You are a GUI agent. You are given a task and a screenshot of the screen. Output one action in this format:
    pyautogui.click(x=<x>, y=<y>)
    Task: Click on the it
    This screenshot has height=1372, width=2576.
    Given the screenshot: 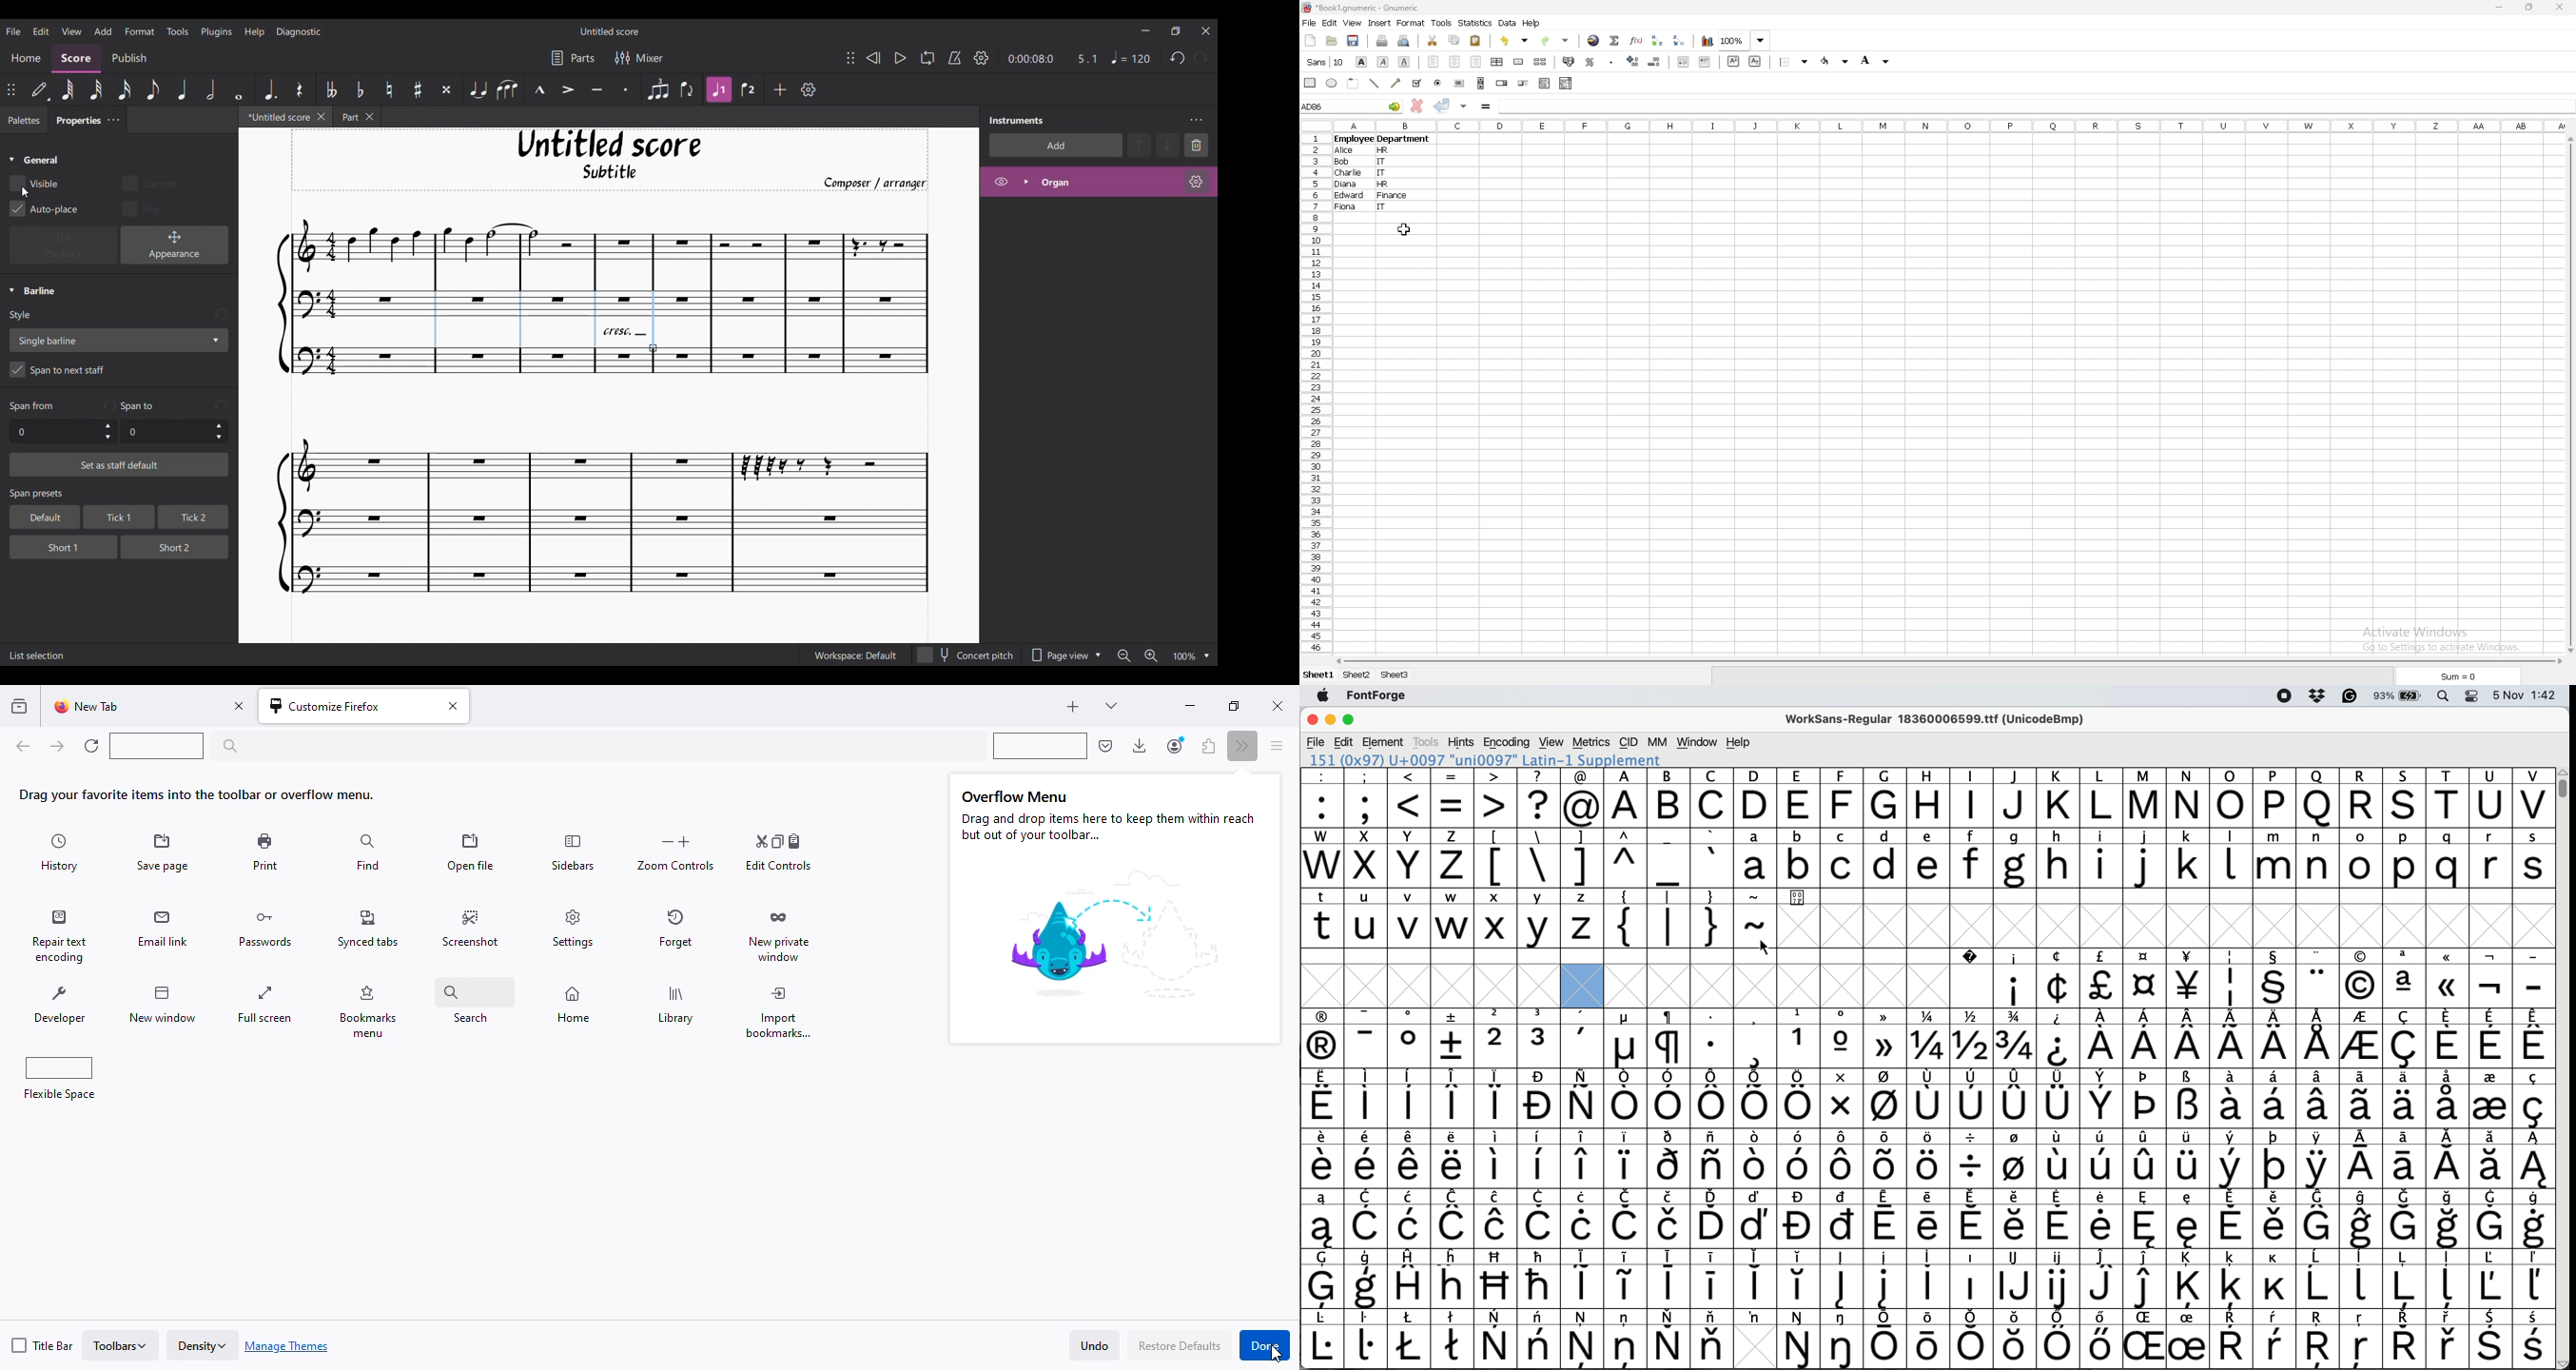 What is the action you would take?
    pyautogui.click(x=1383, y=174)
    